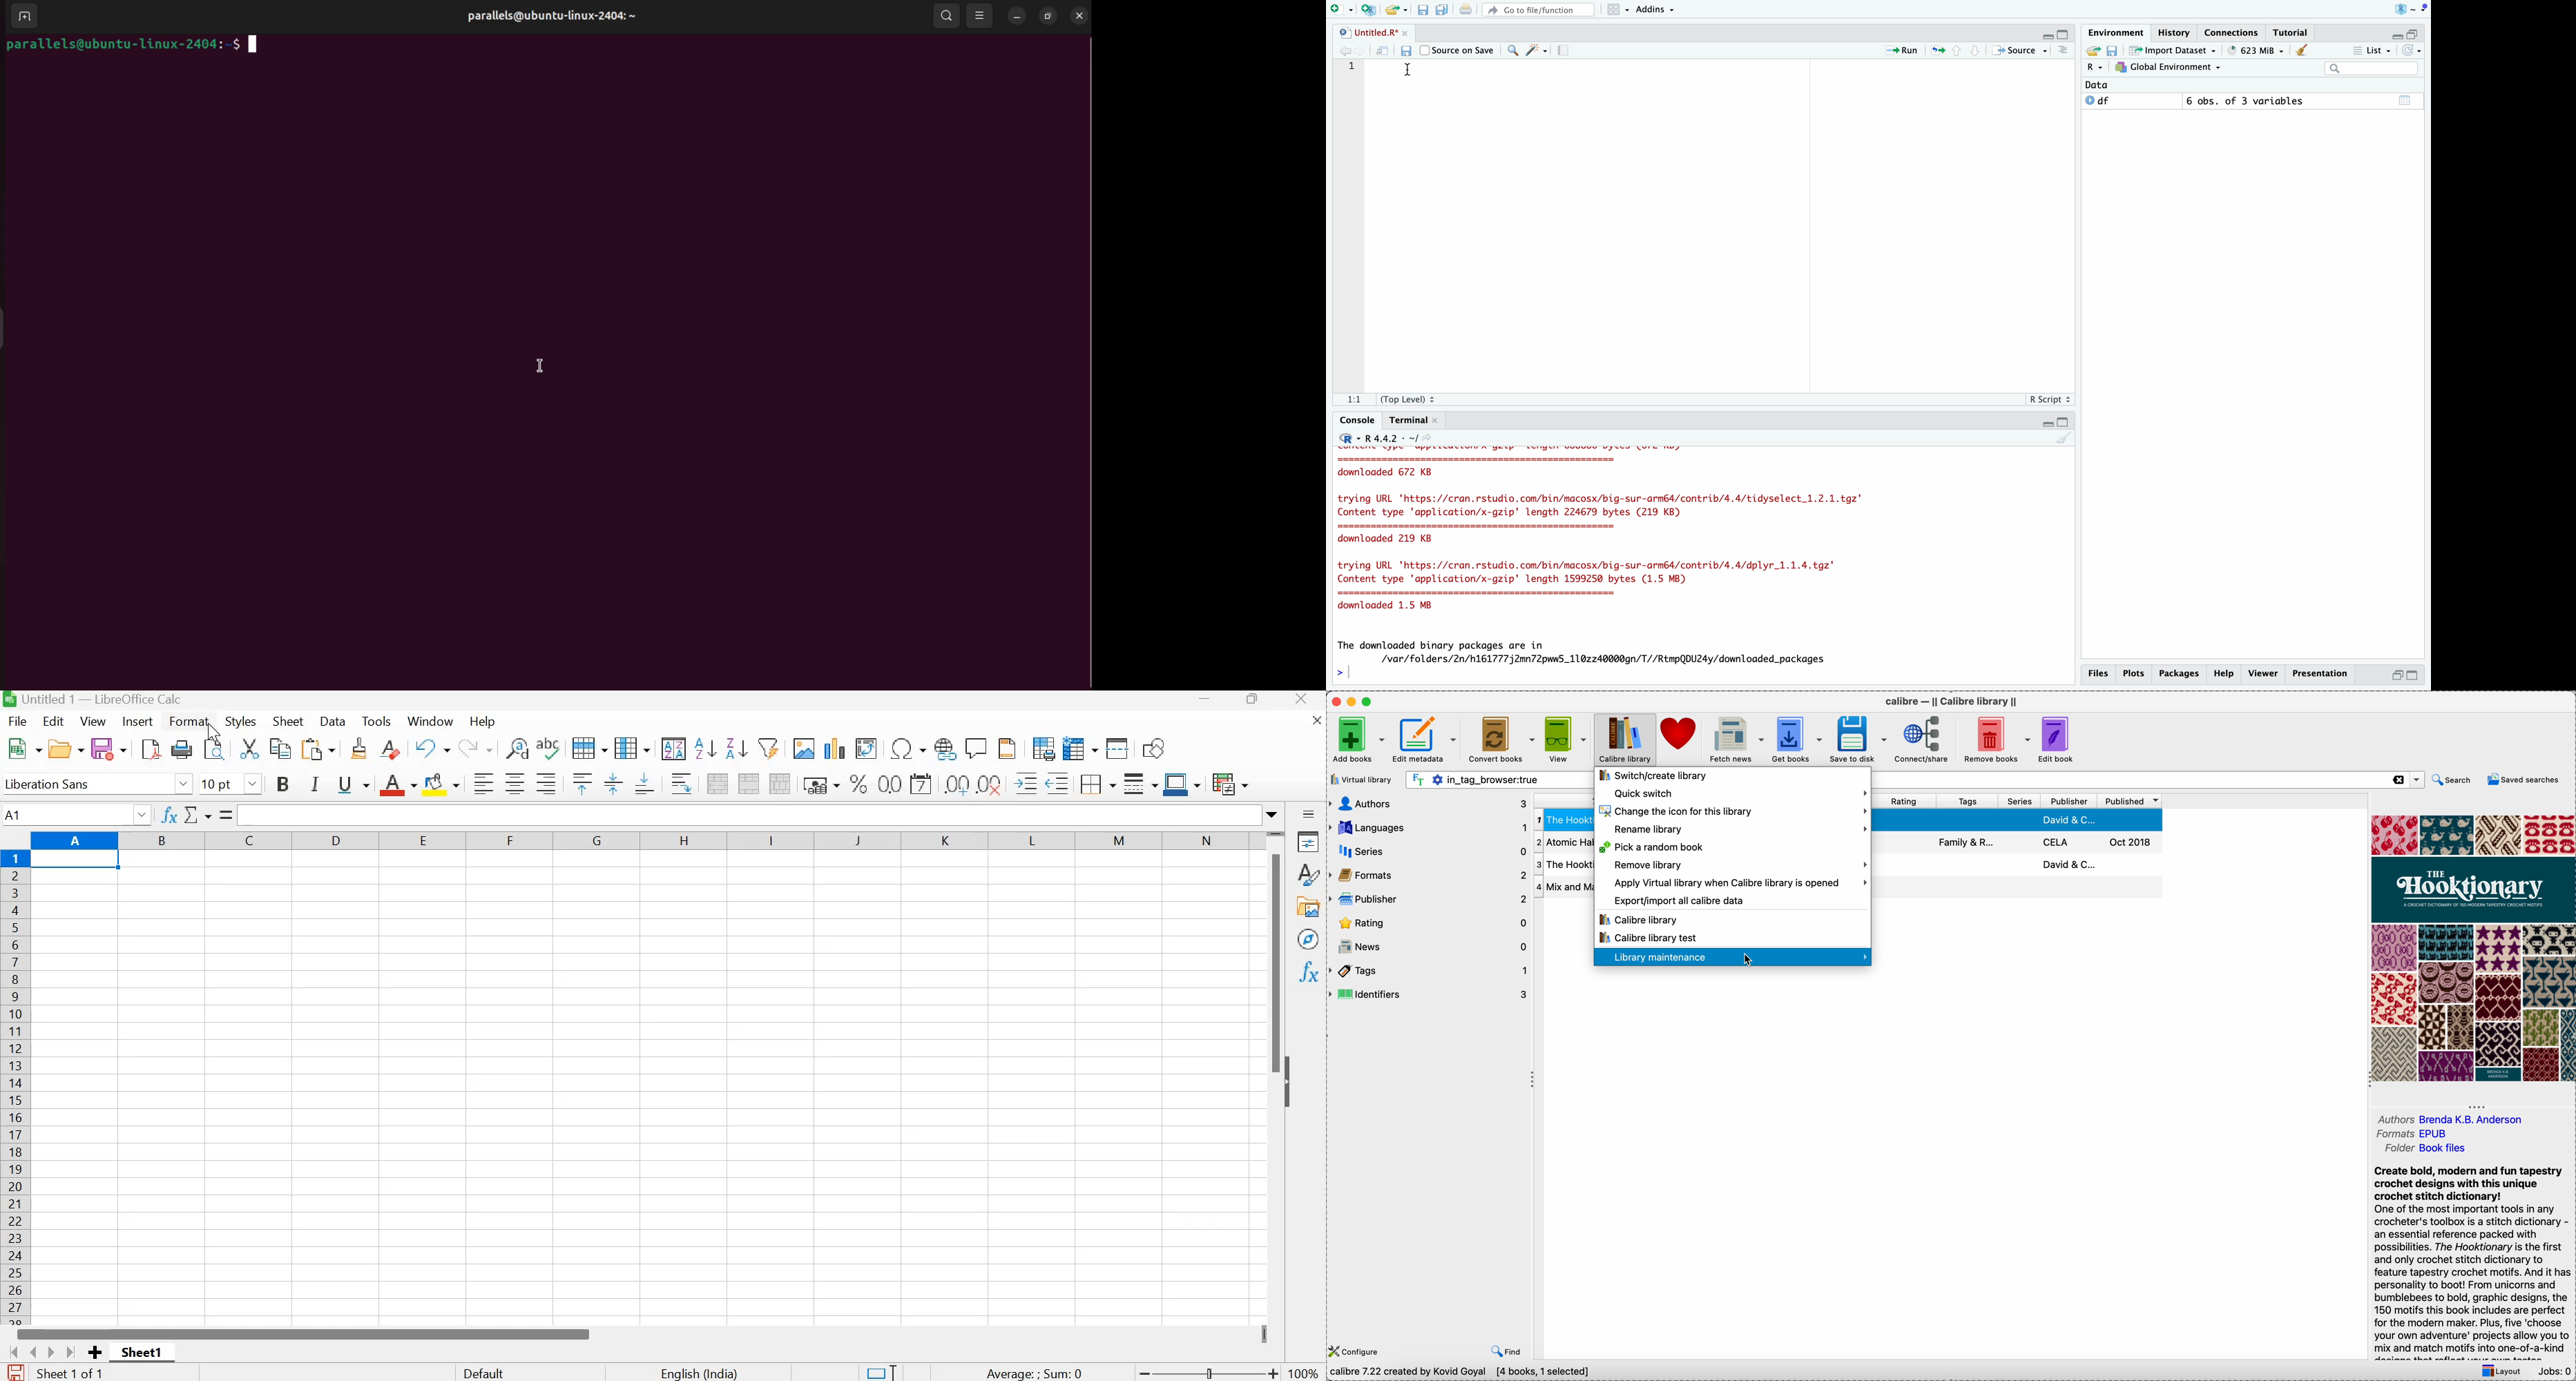  Describe the element at coordinates (1739, 866) in the screenshot. I see `remove library` at that location.